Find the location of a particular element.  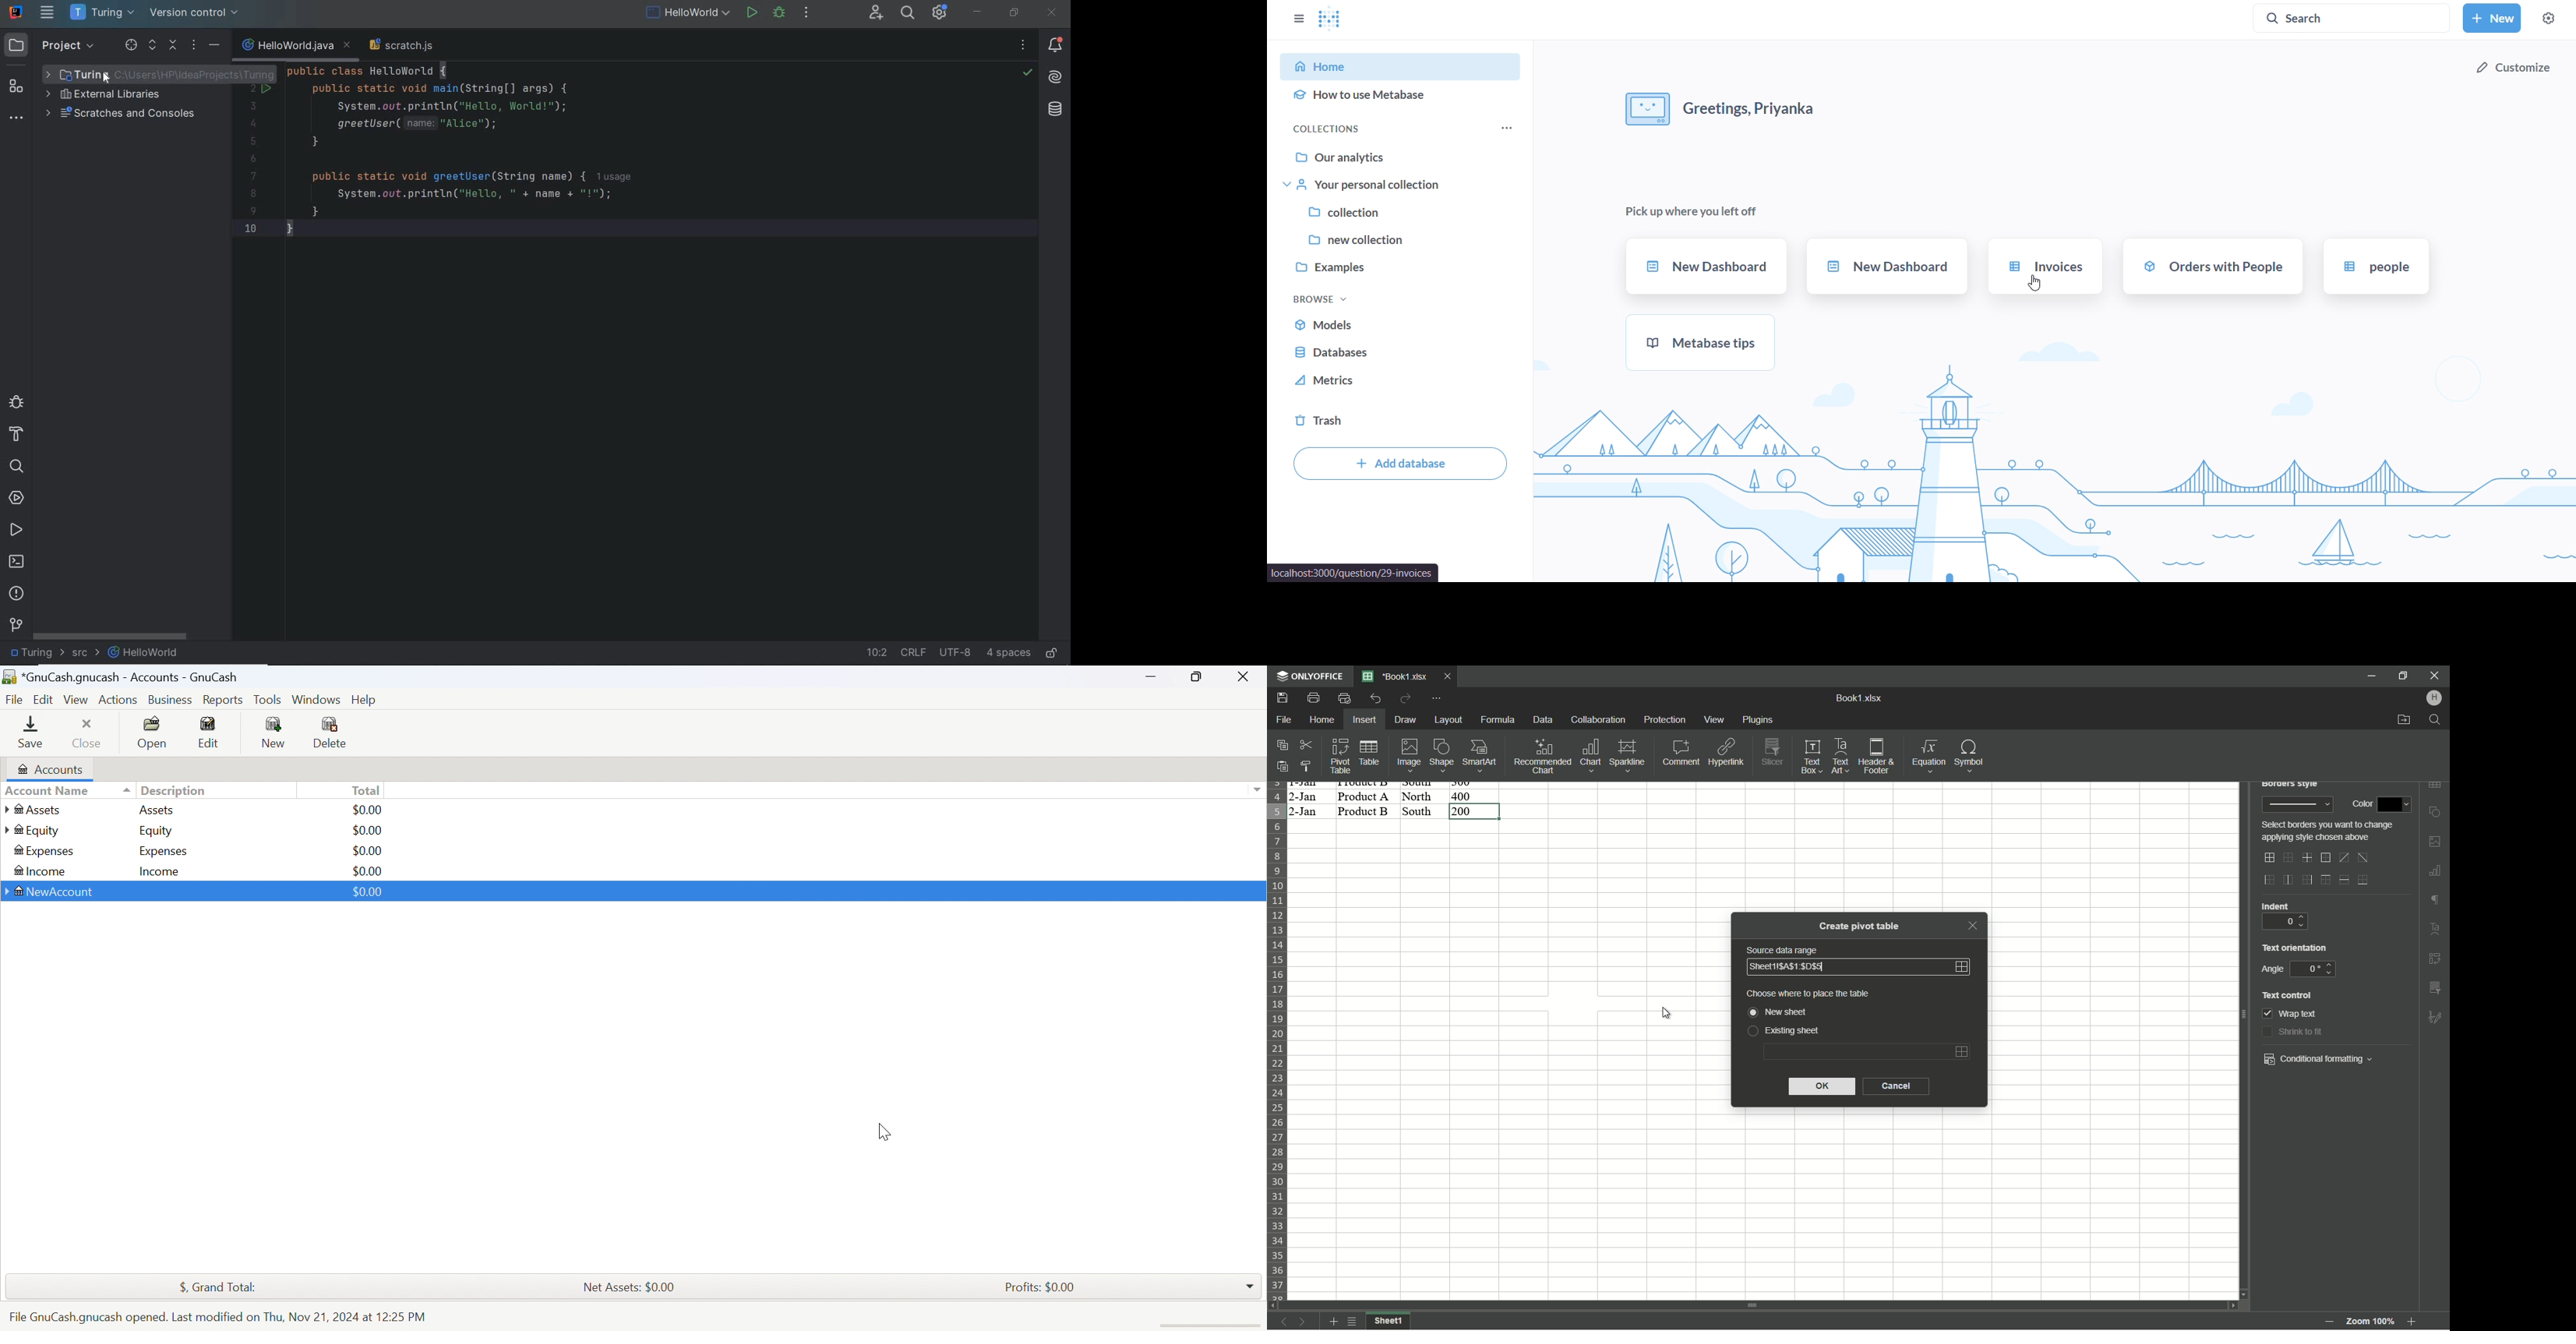

$0.00 is located at coordinates (367, 891).